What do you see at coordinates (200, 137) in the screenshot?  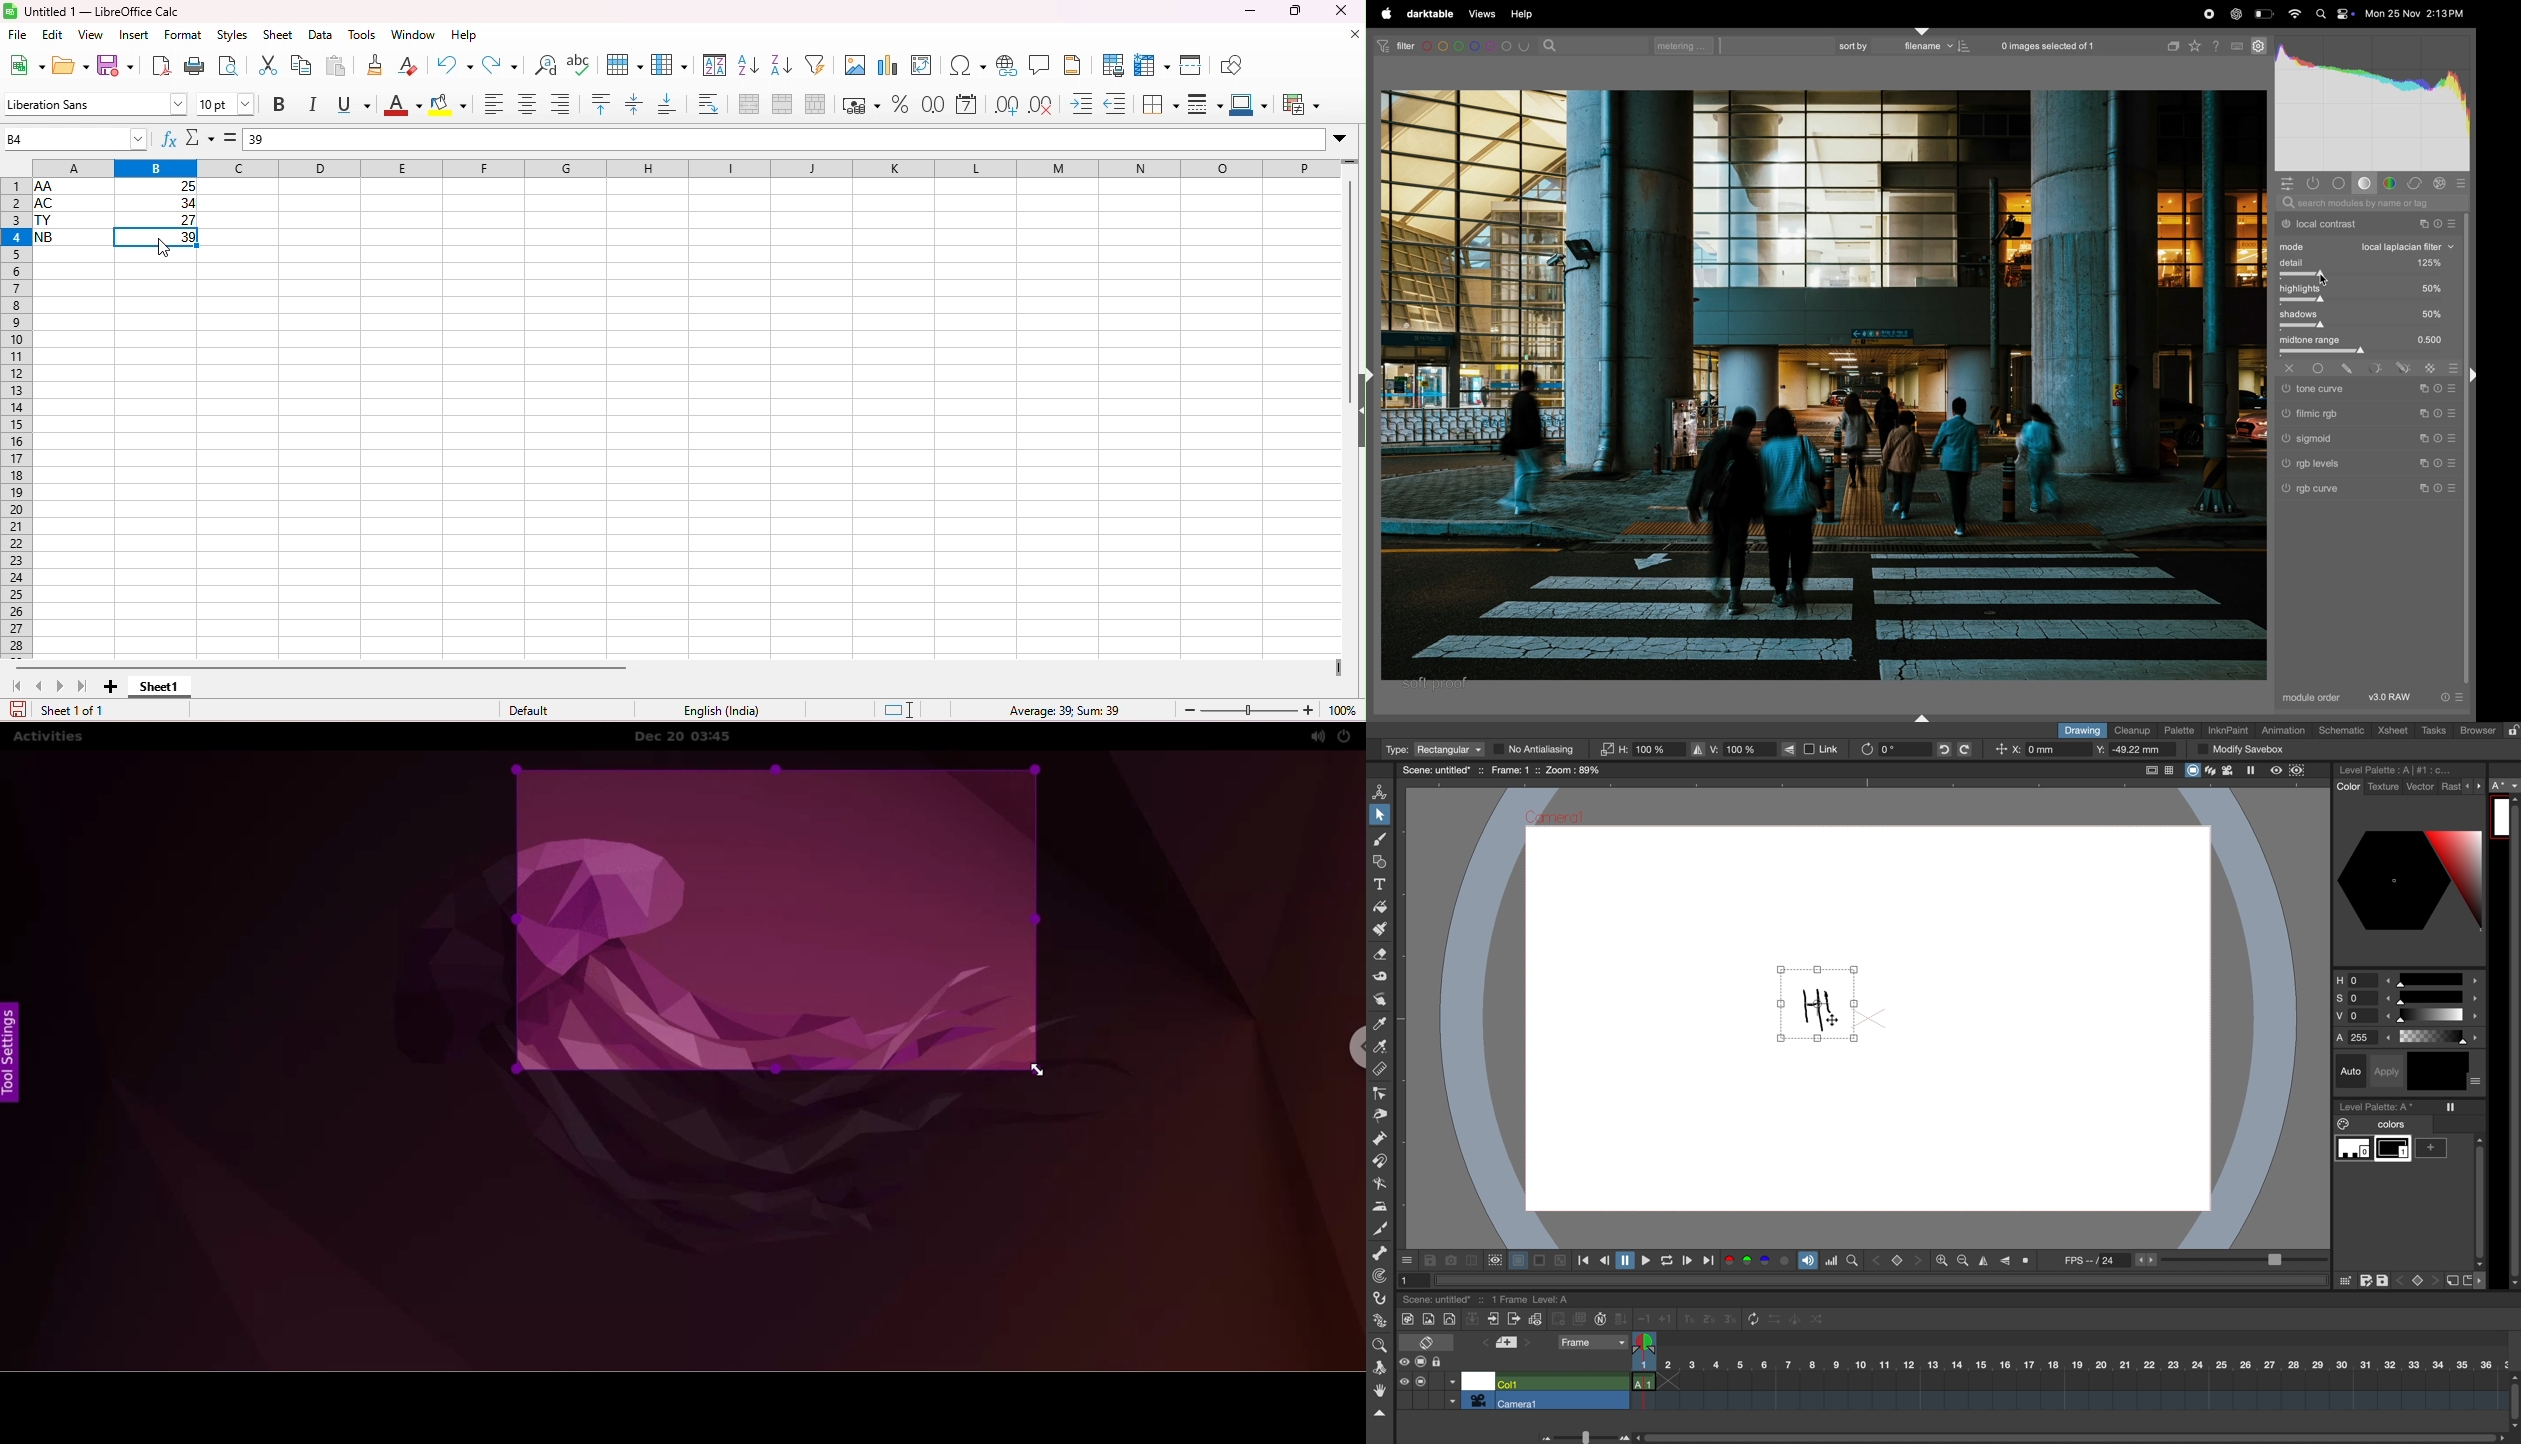 I see `select function` at bounding box center [200, 137].